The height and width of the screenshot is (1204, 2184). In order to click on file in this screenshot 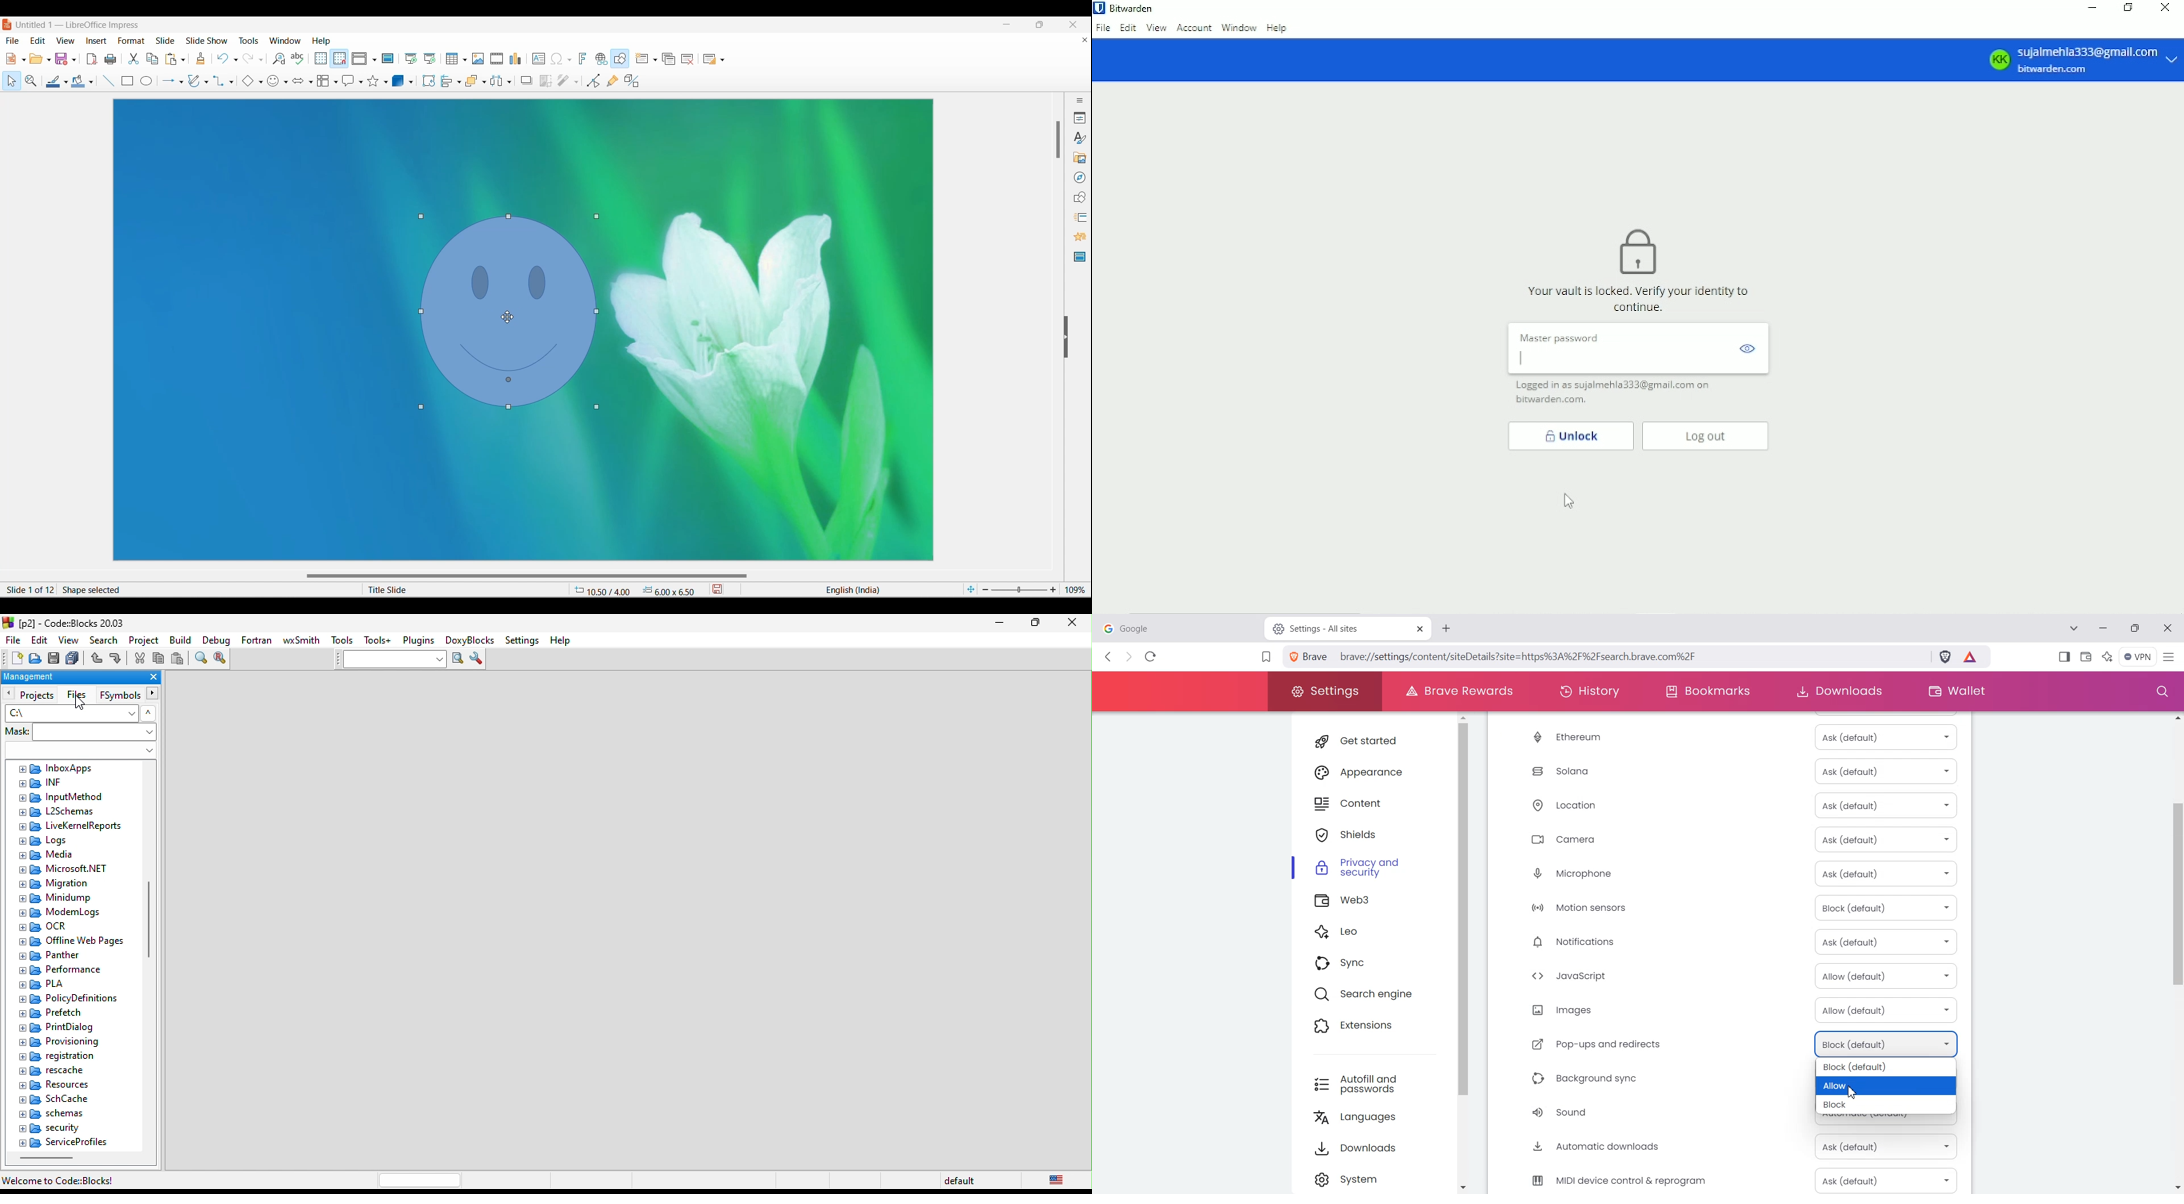, I will do `click(14, 640)`.